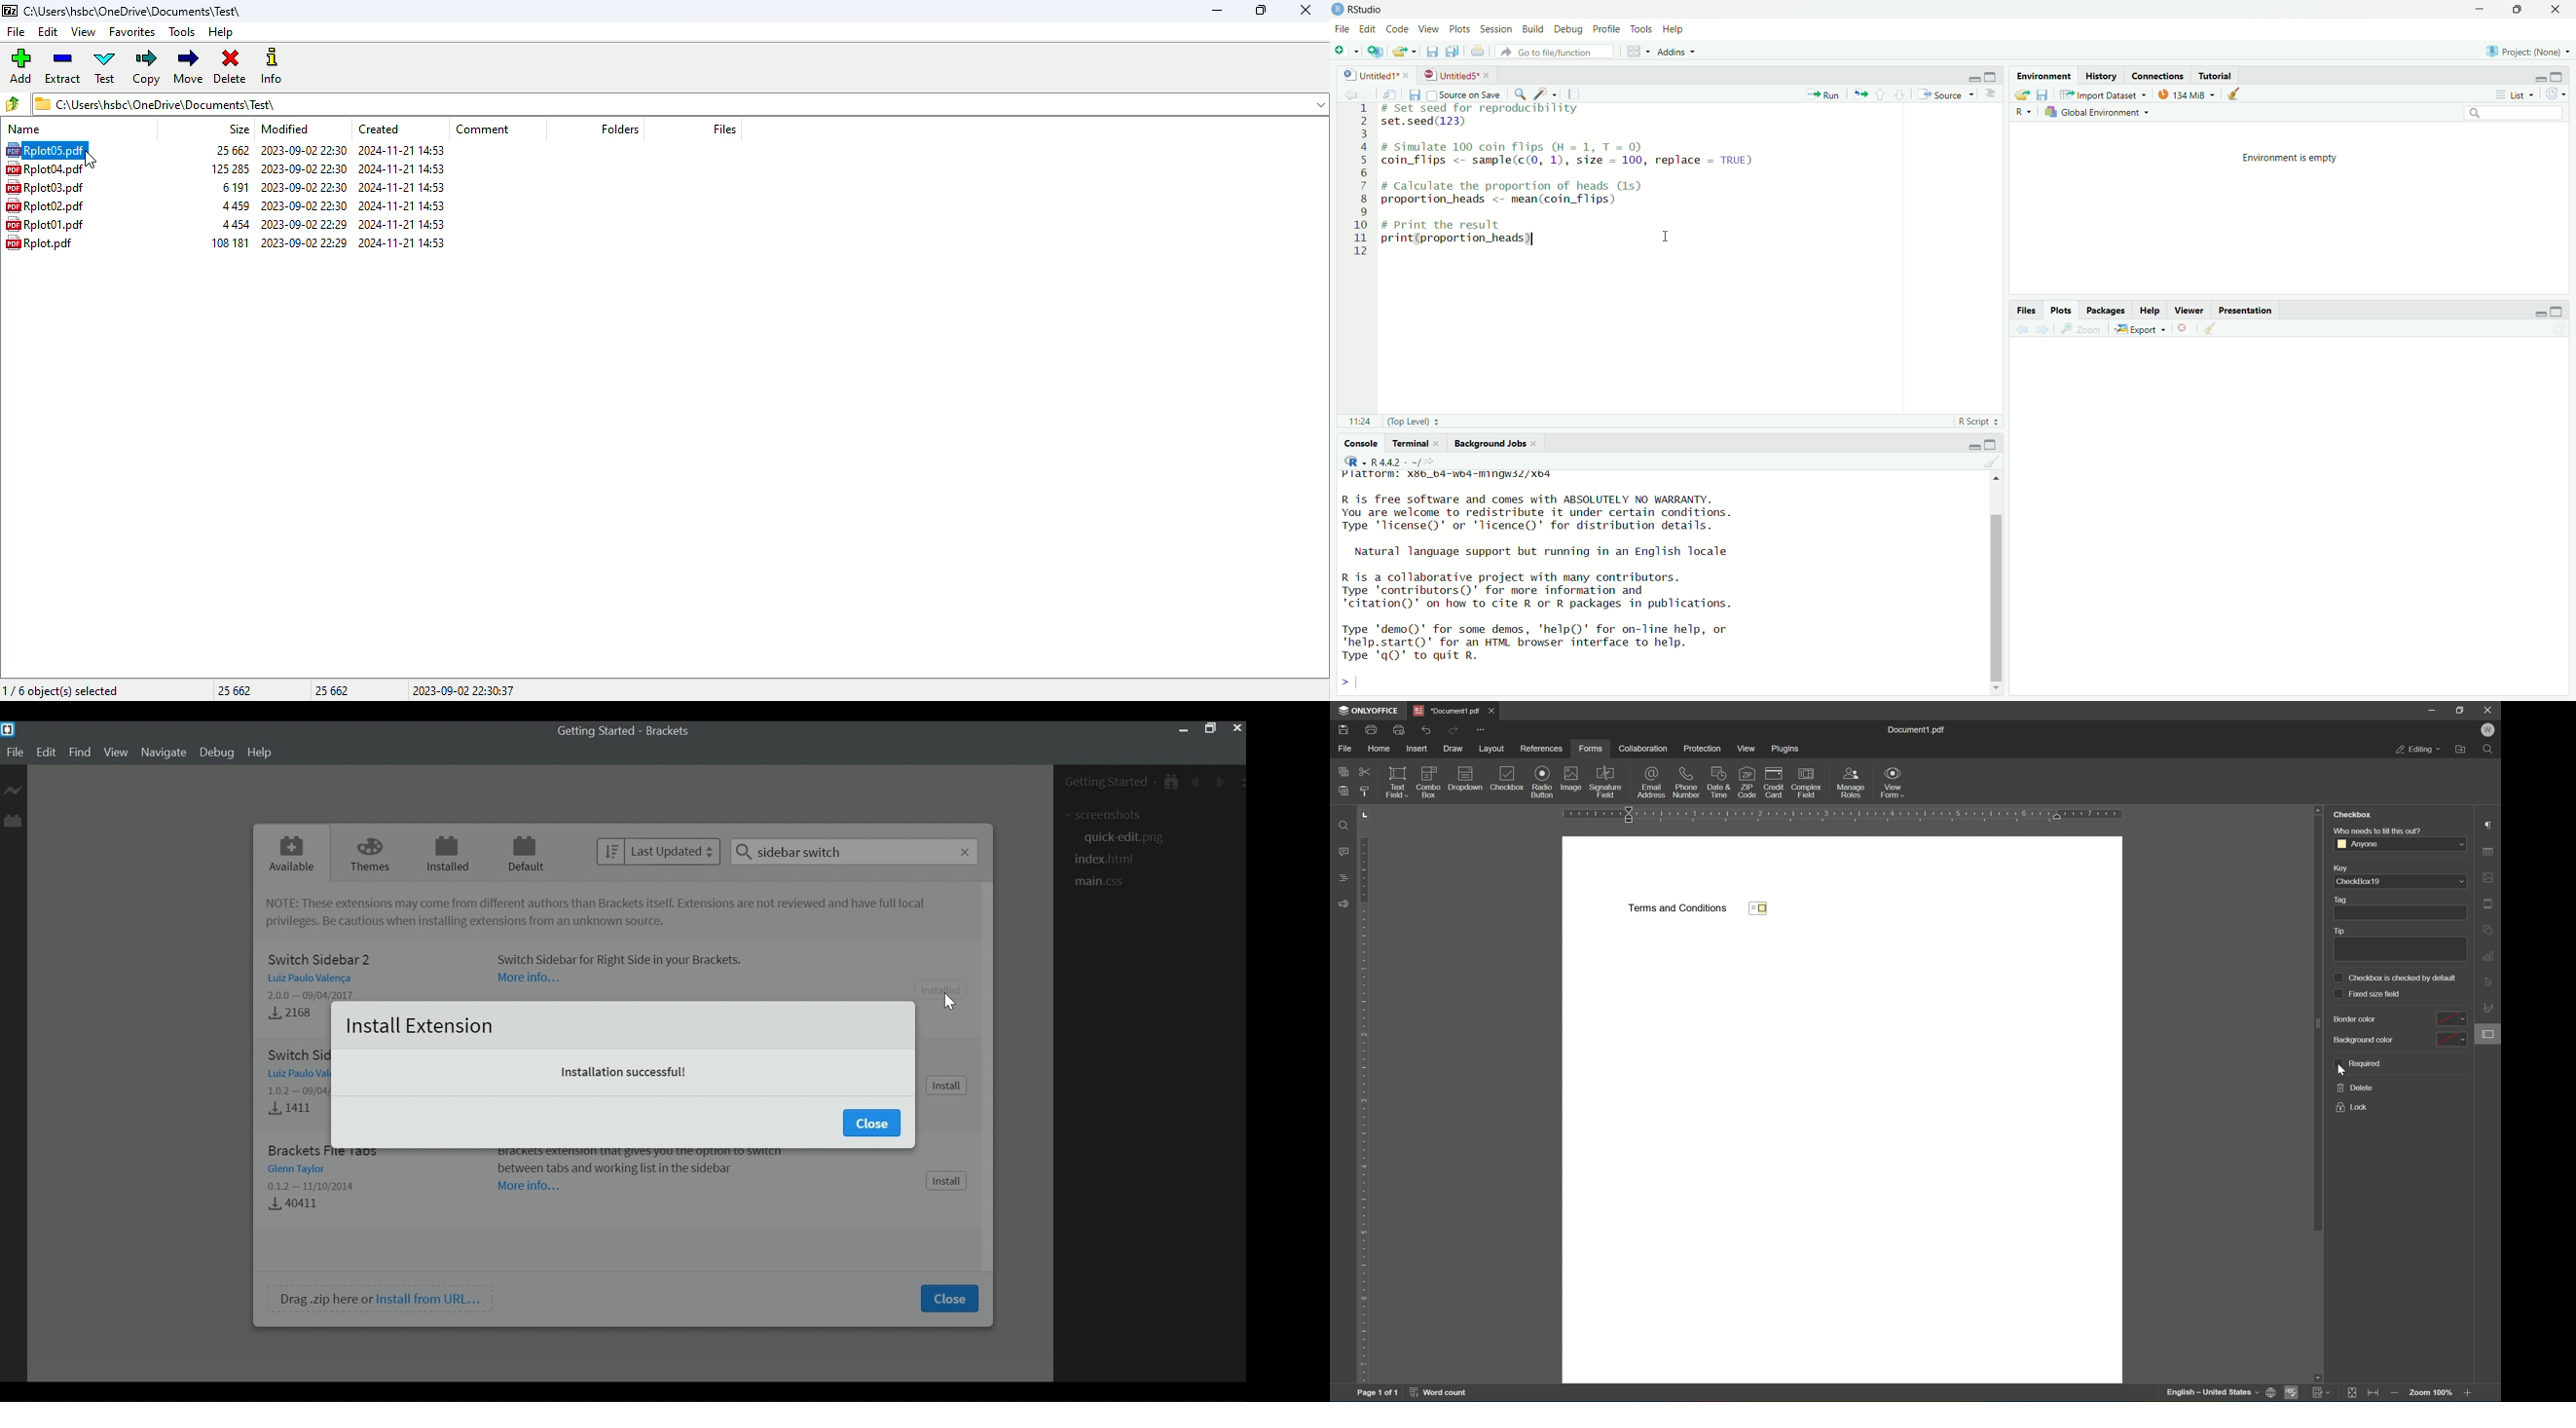 Image resolution: width=2576 pixels, height=1428 pixels. What do you see at coordinates (1464, 93) in the screenshot?
I see `source on save` at bounding box center [1464, 93].